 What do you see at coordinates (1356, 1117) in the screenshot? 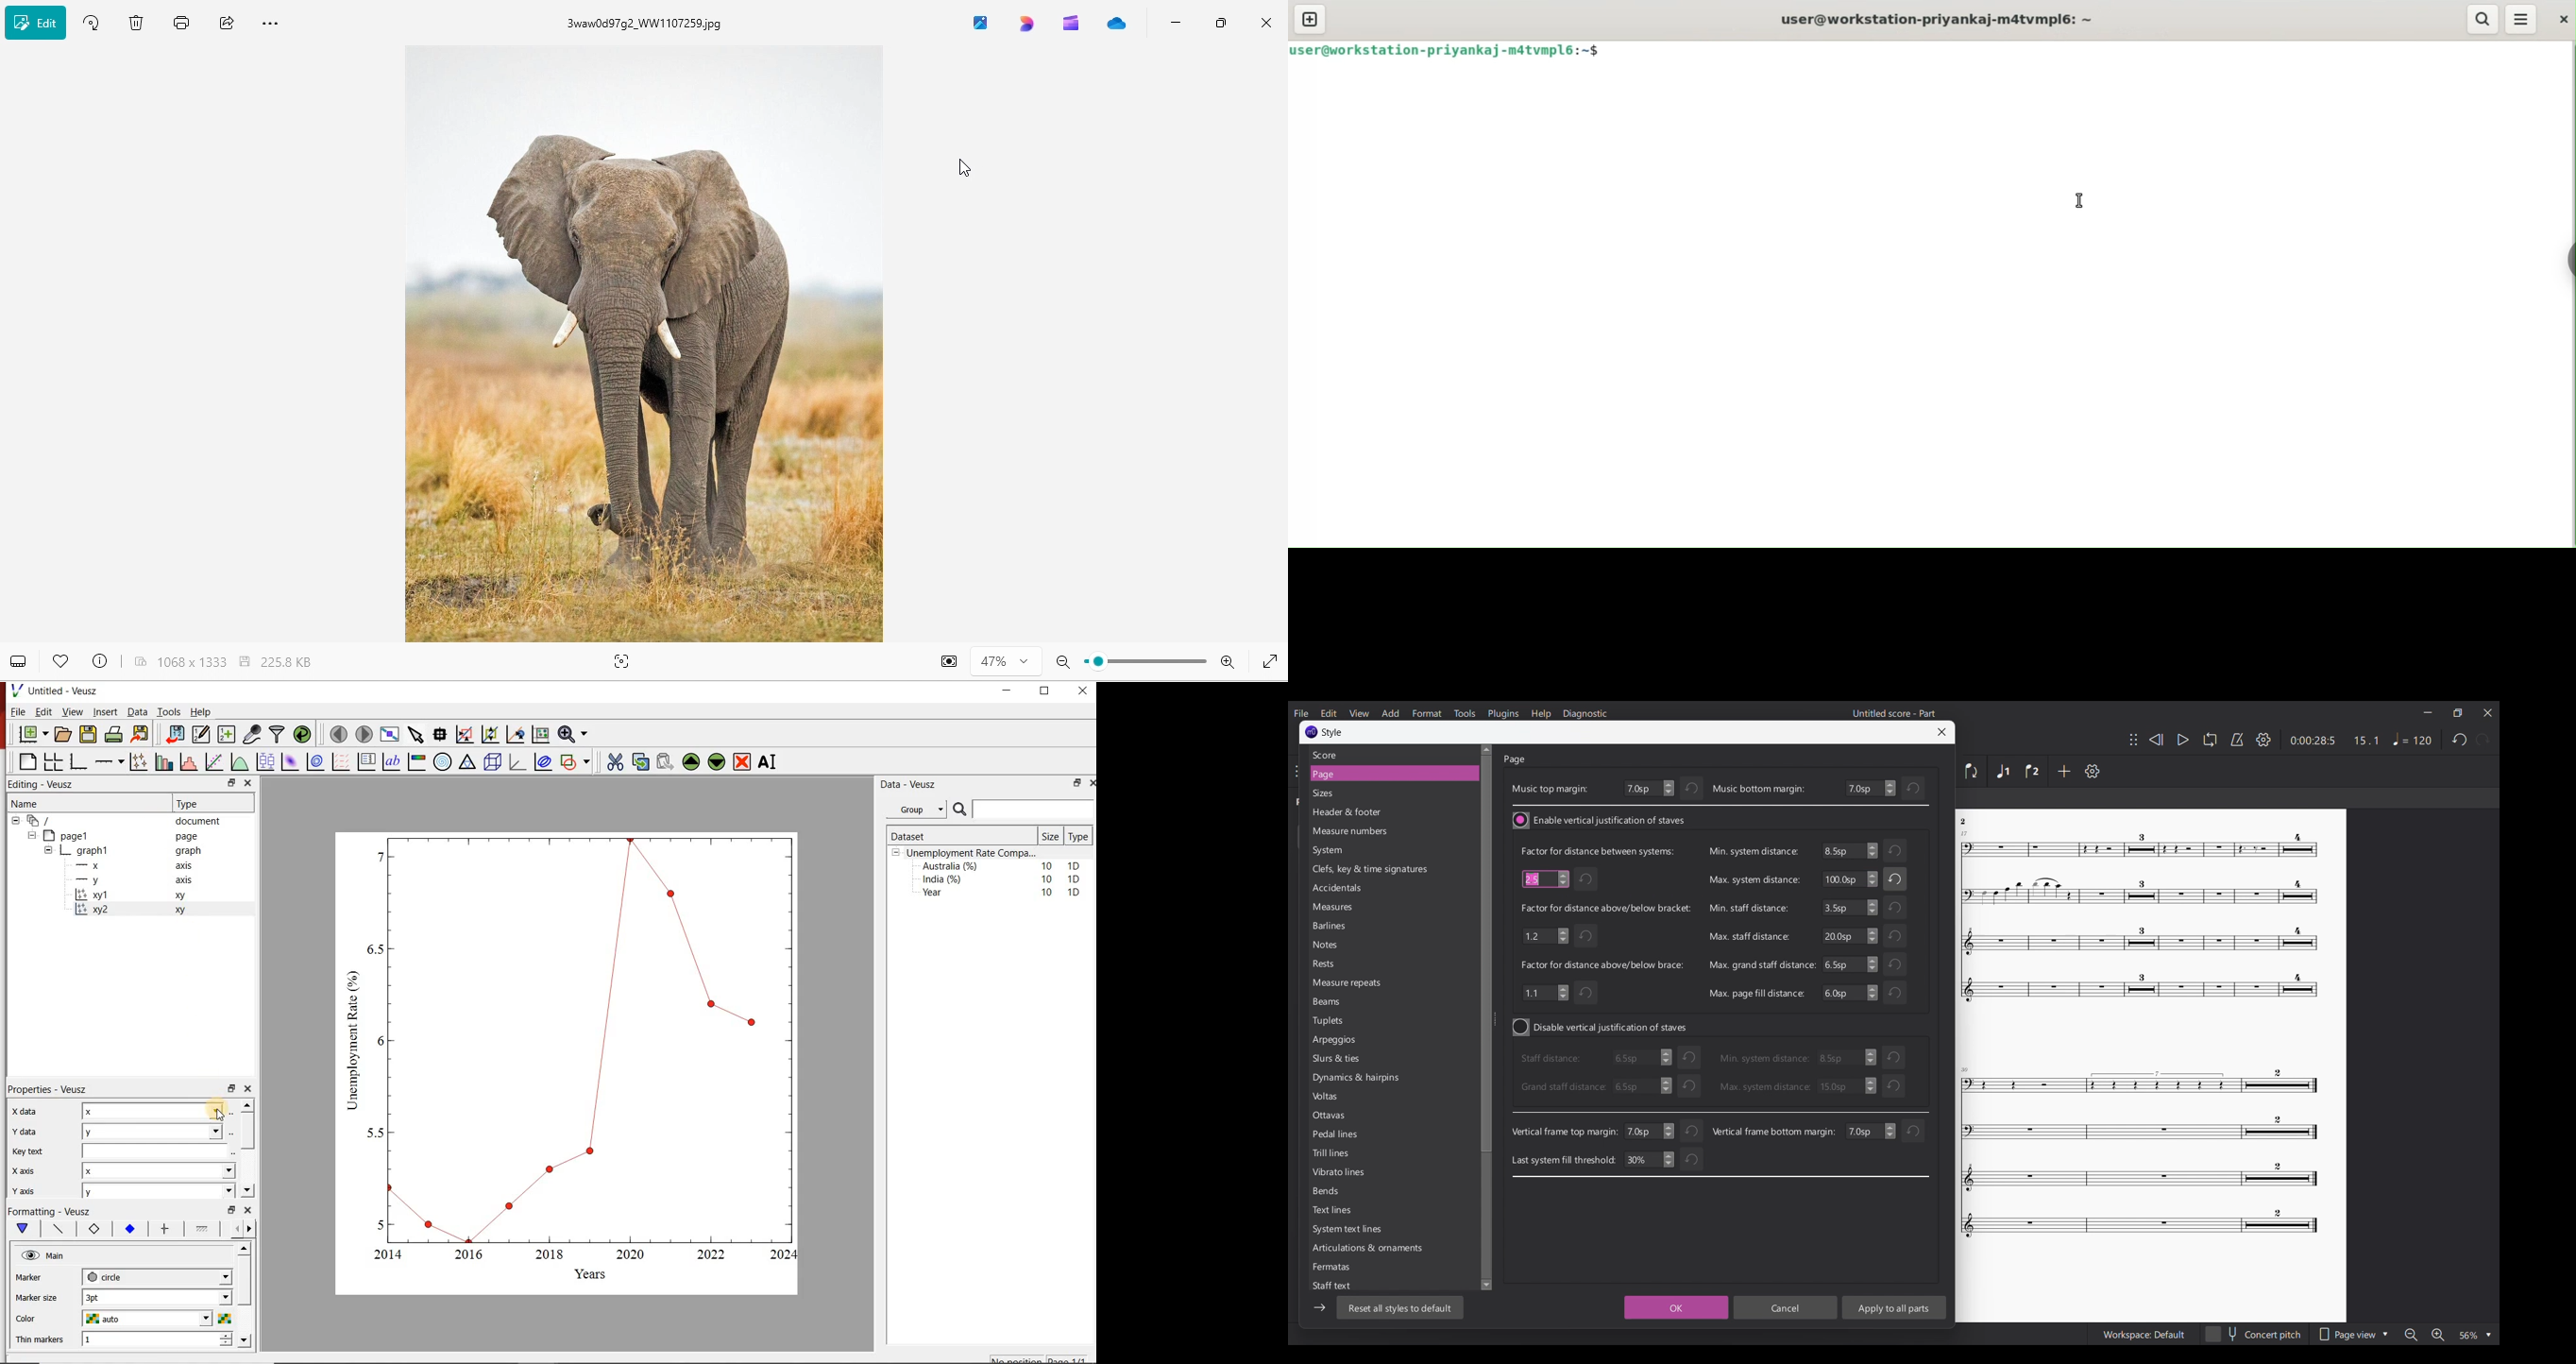
I see `Ottavas` at bounding box center [1356, 1117].